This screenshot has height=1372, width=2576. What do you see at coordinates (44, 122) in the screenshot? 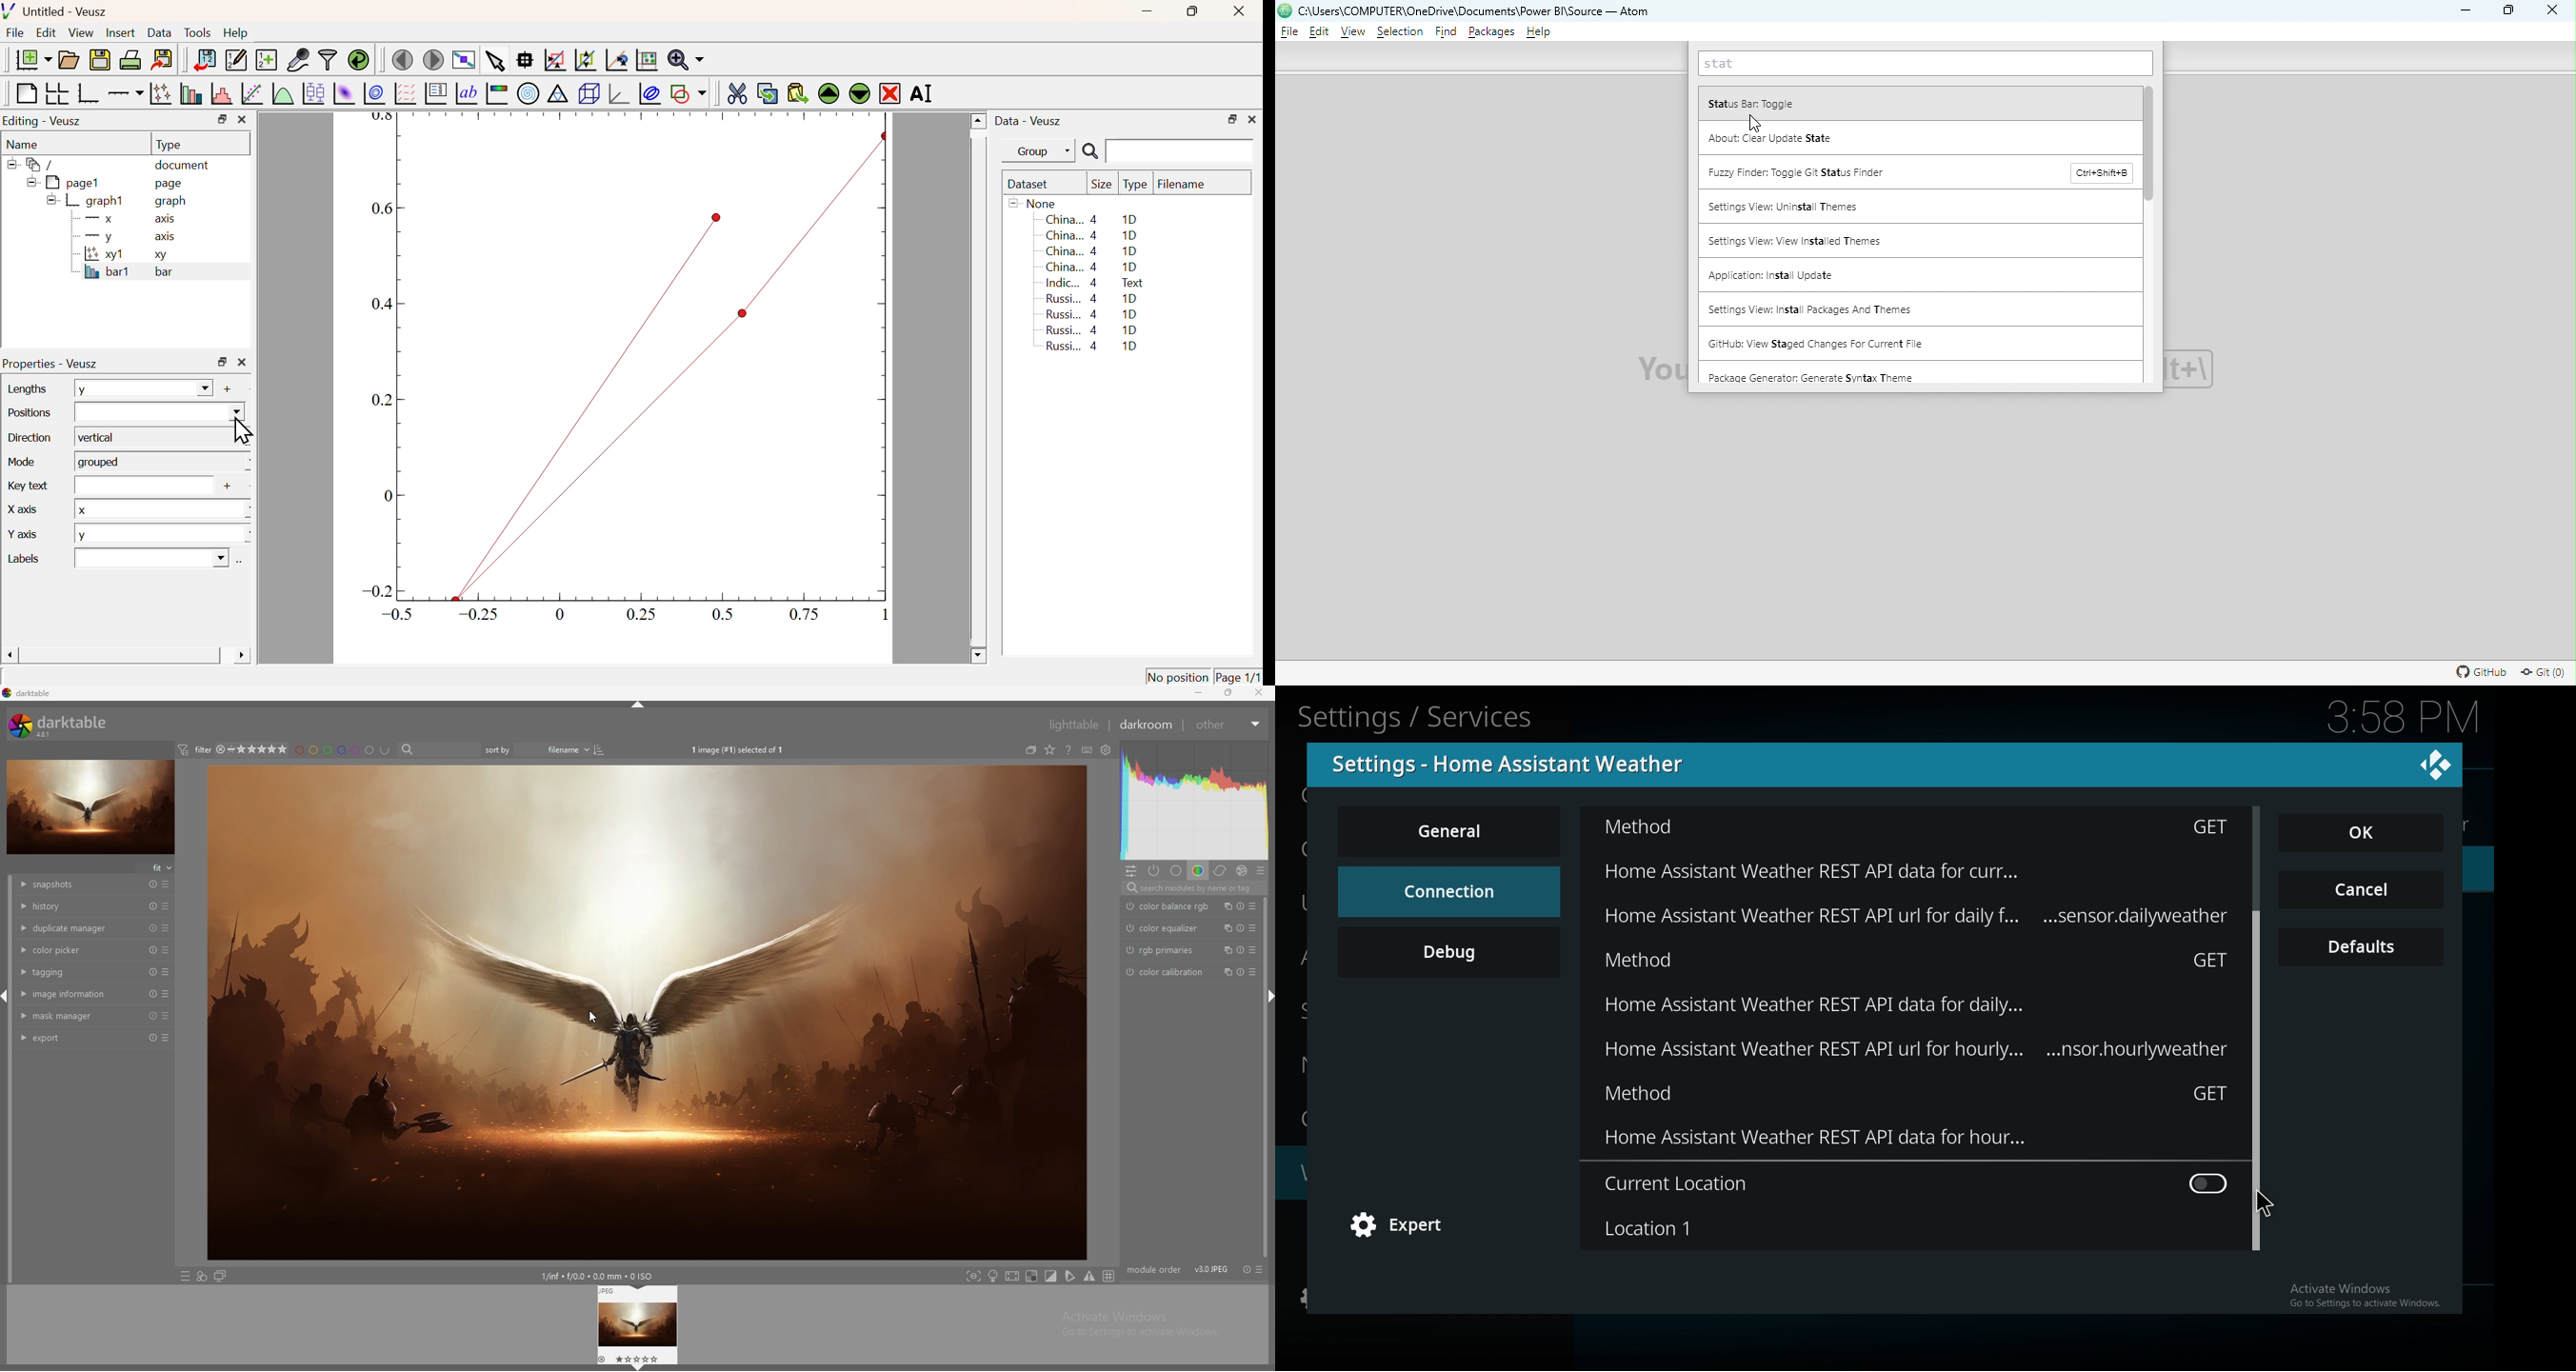
I see `Editing - Veusz` at bounding box center [44, 122].